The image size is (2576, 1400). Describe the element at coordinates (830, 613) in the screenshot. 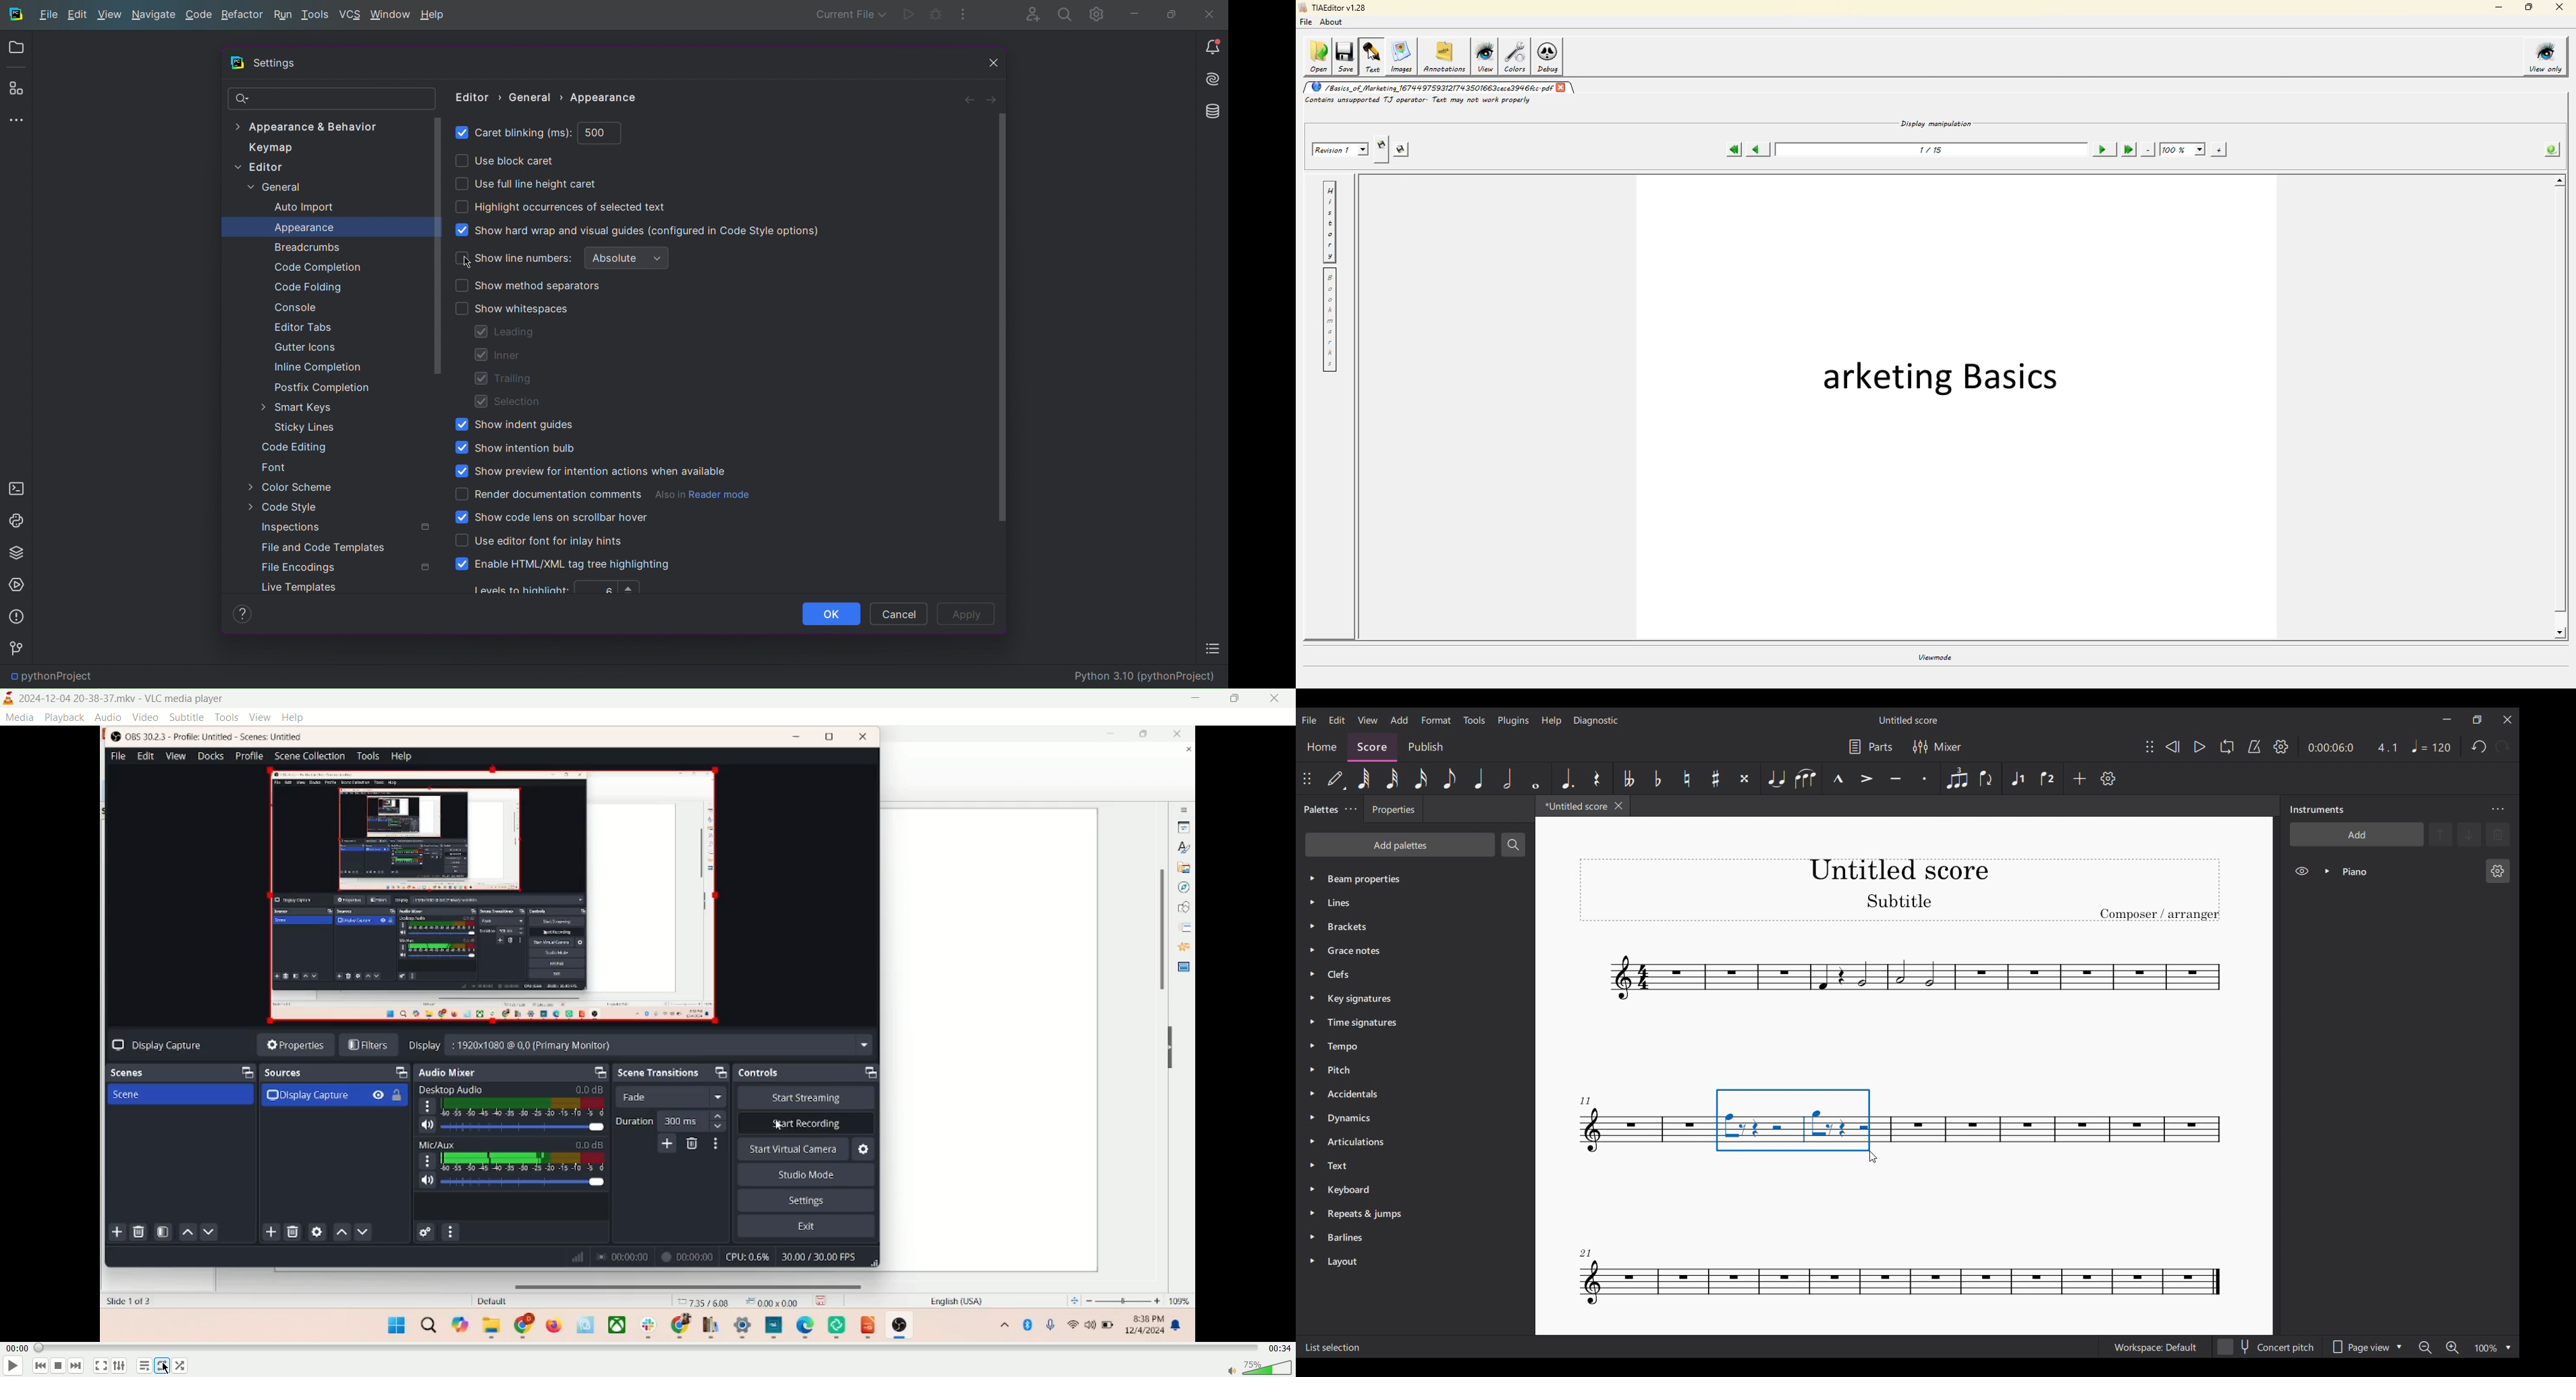

I see `OK` at that location.